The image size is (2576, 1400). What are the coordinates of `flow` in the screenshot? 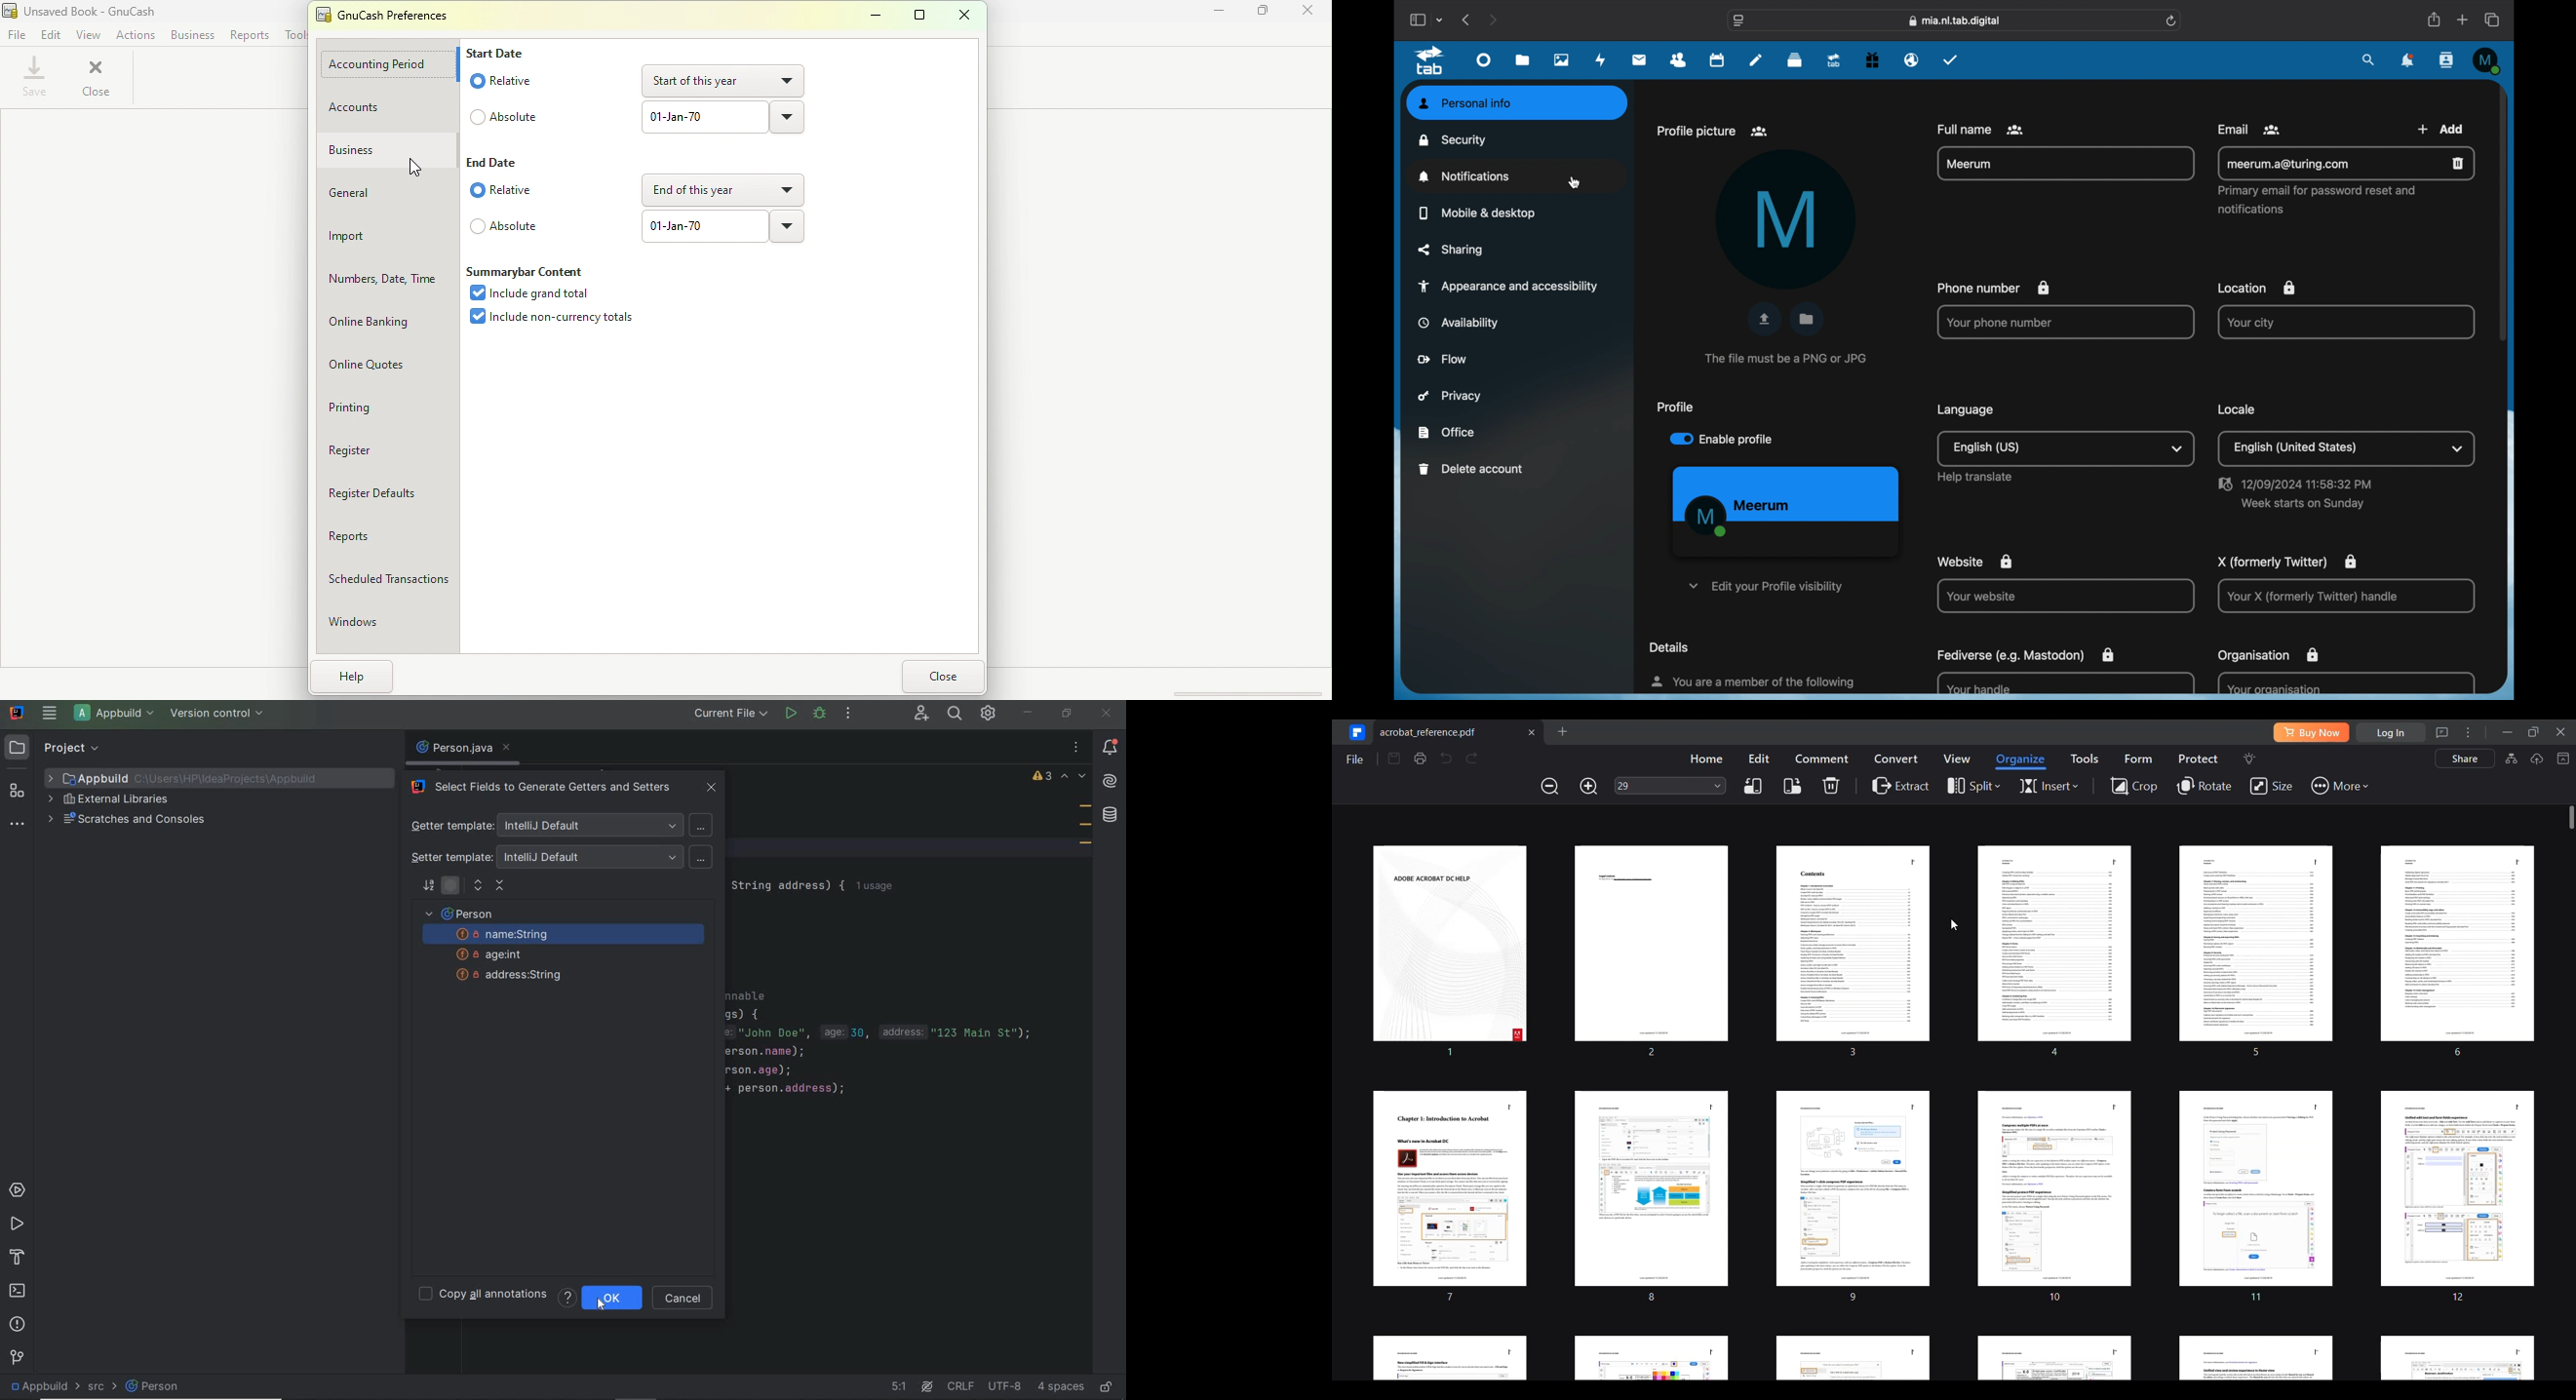 It's located at (1443, 358).